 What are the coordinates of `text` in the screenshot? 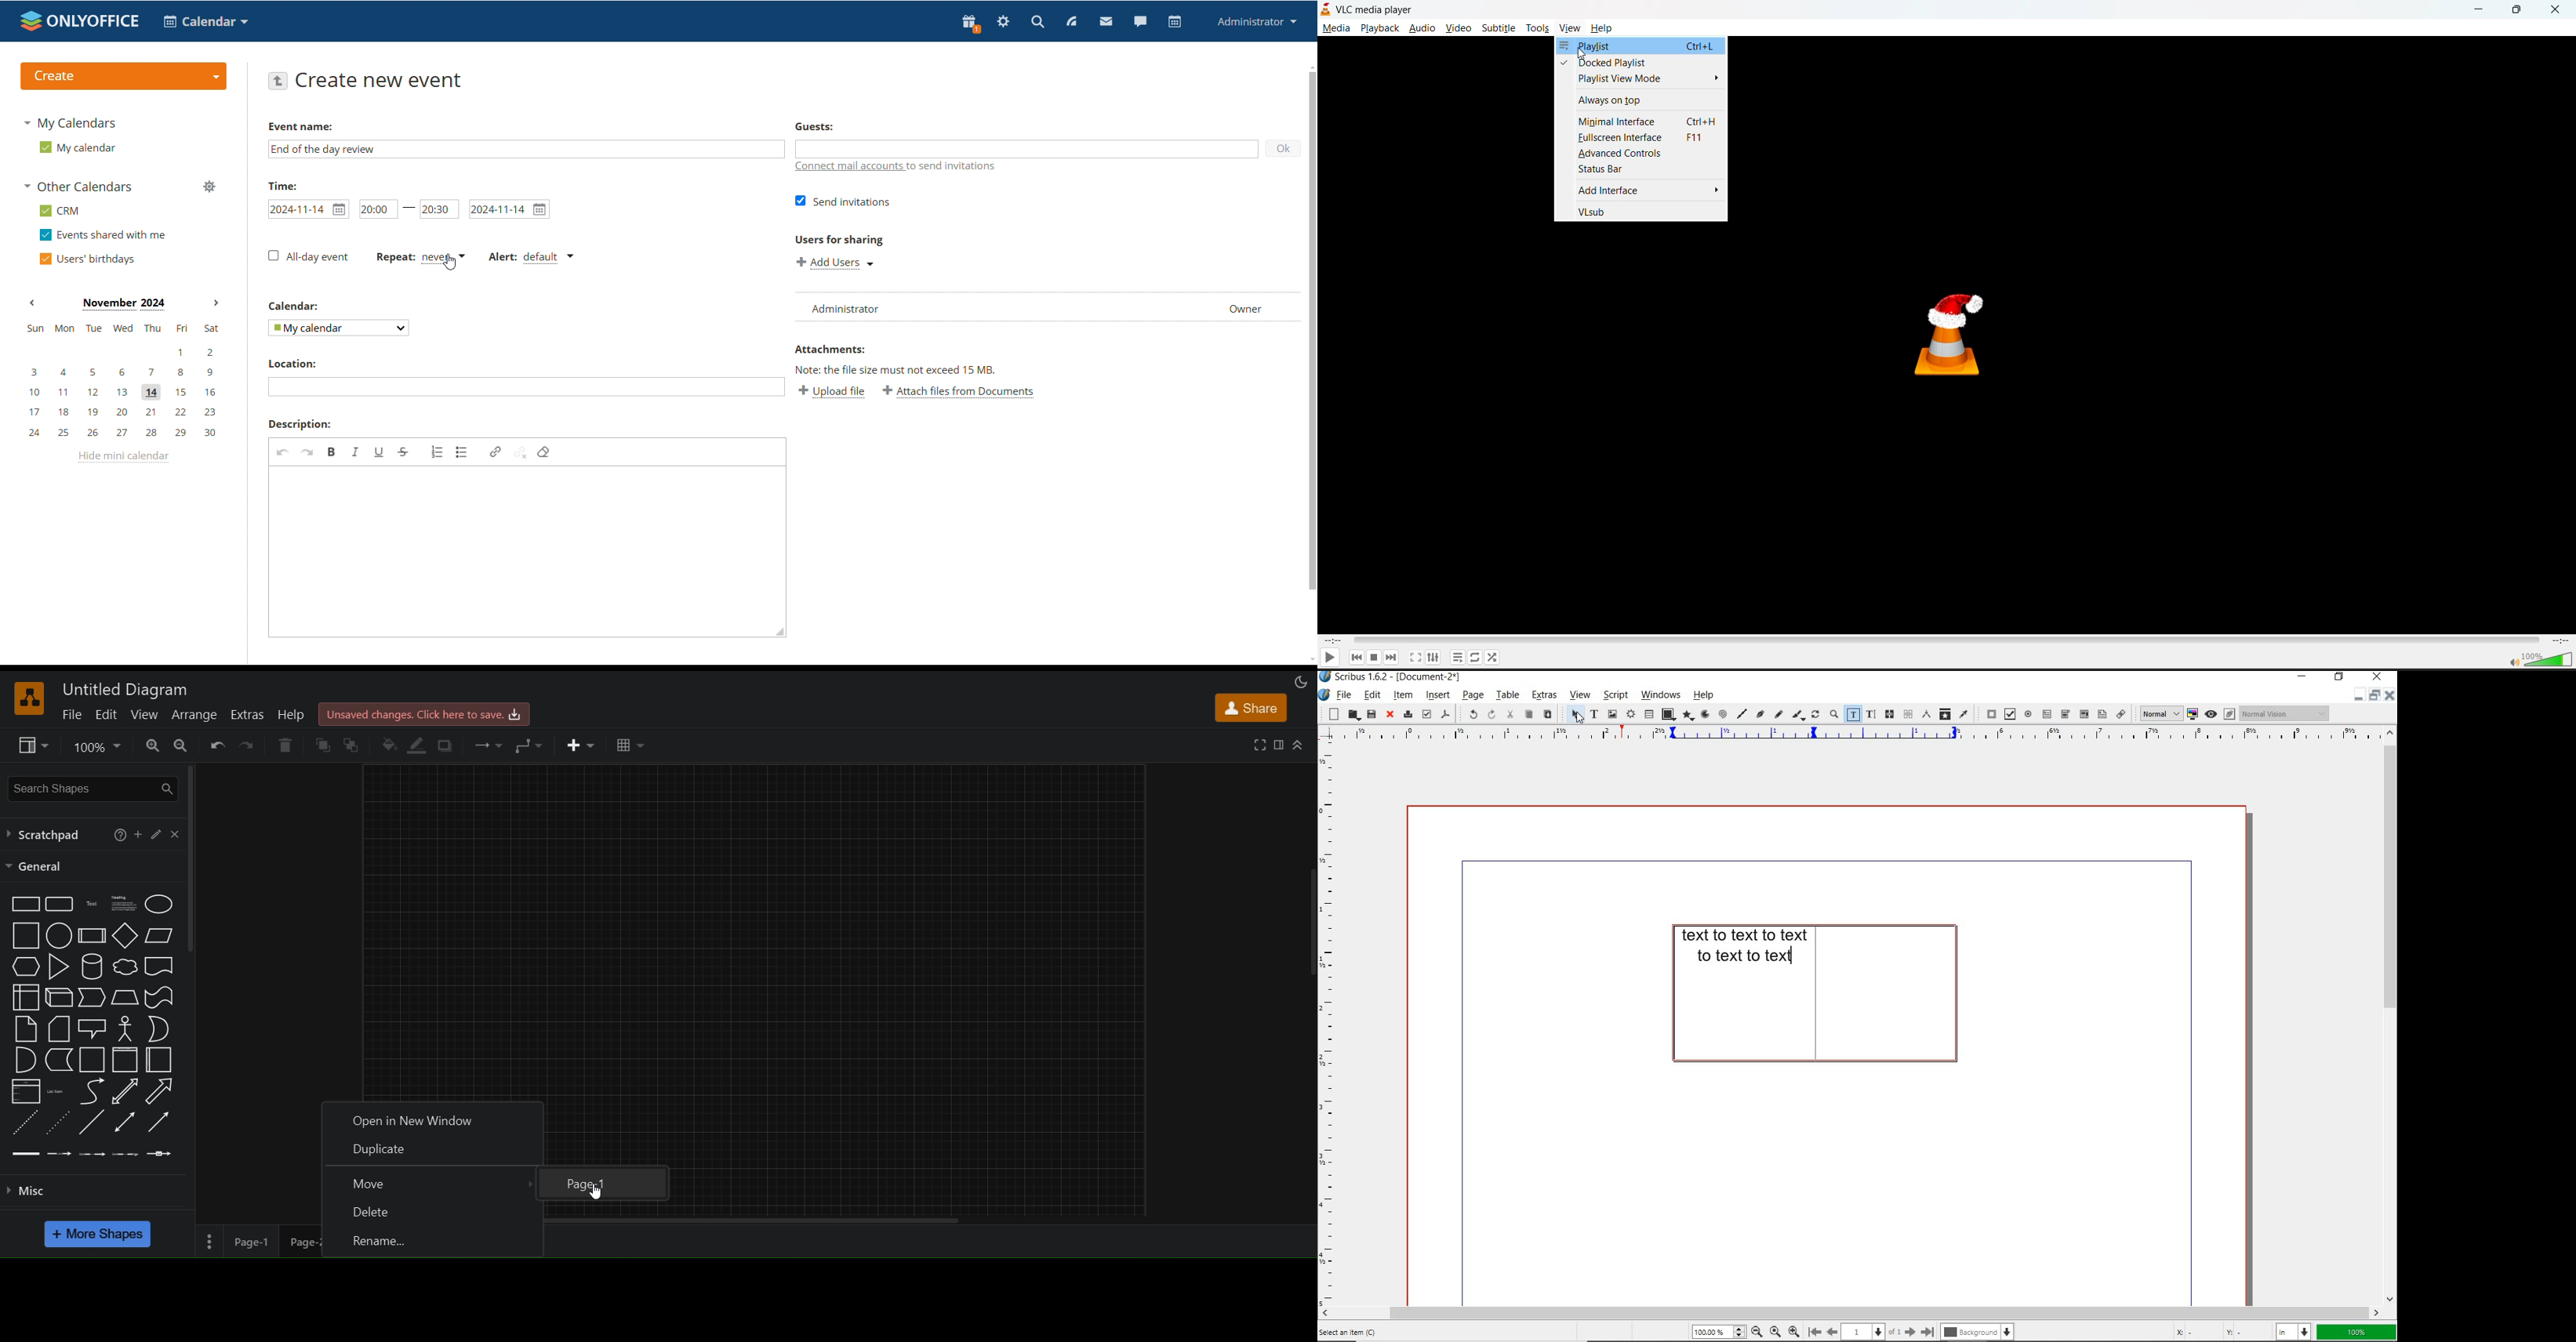 It's located at (93, 904).